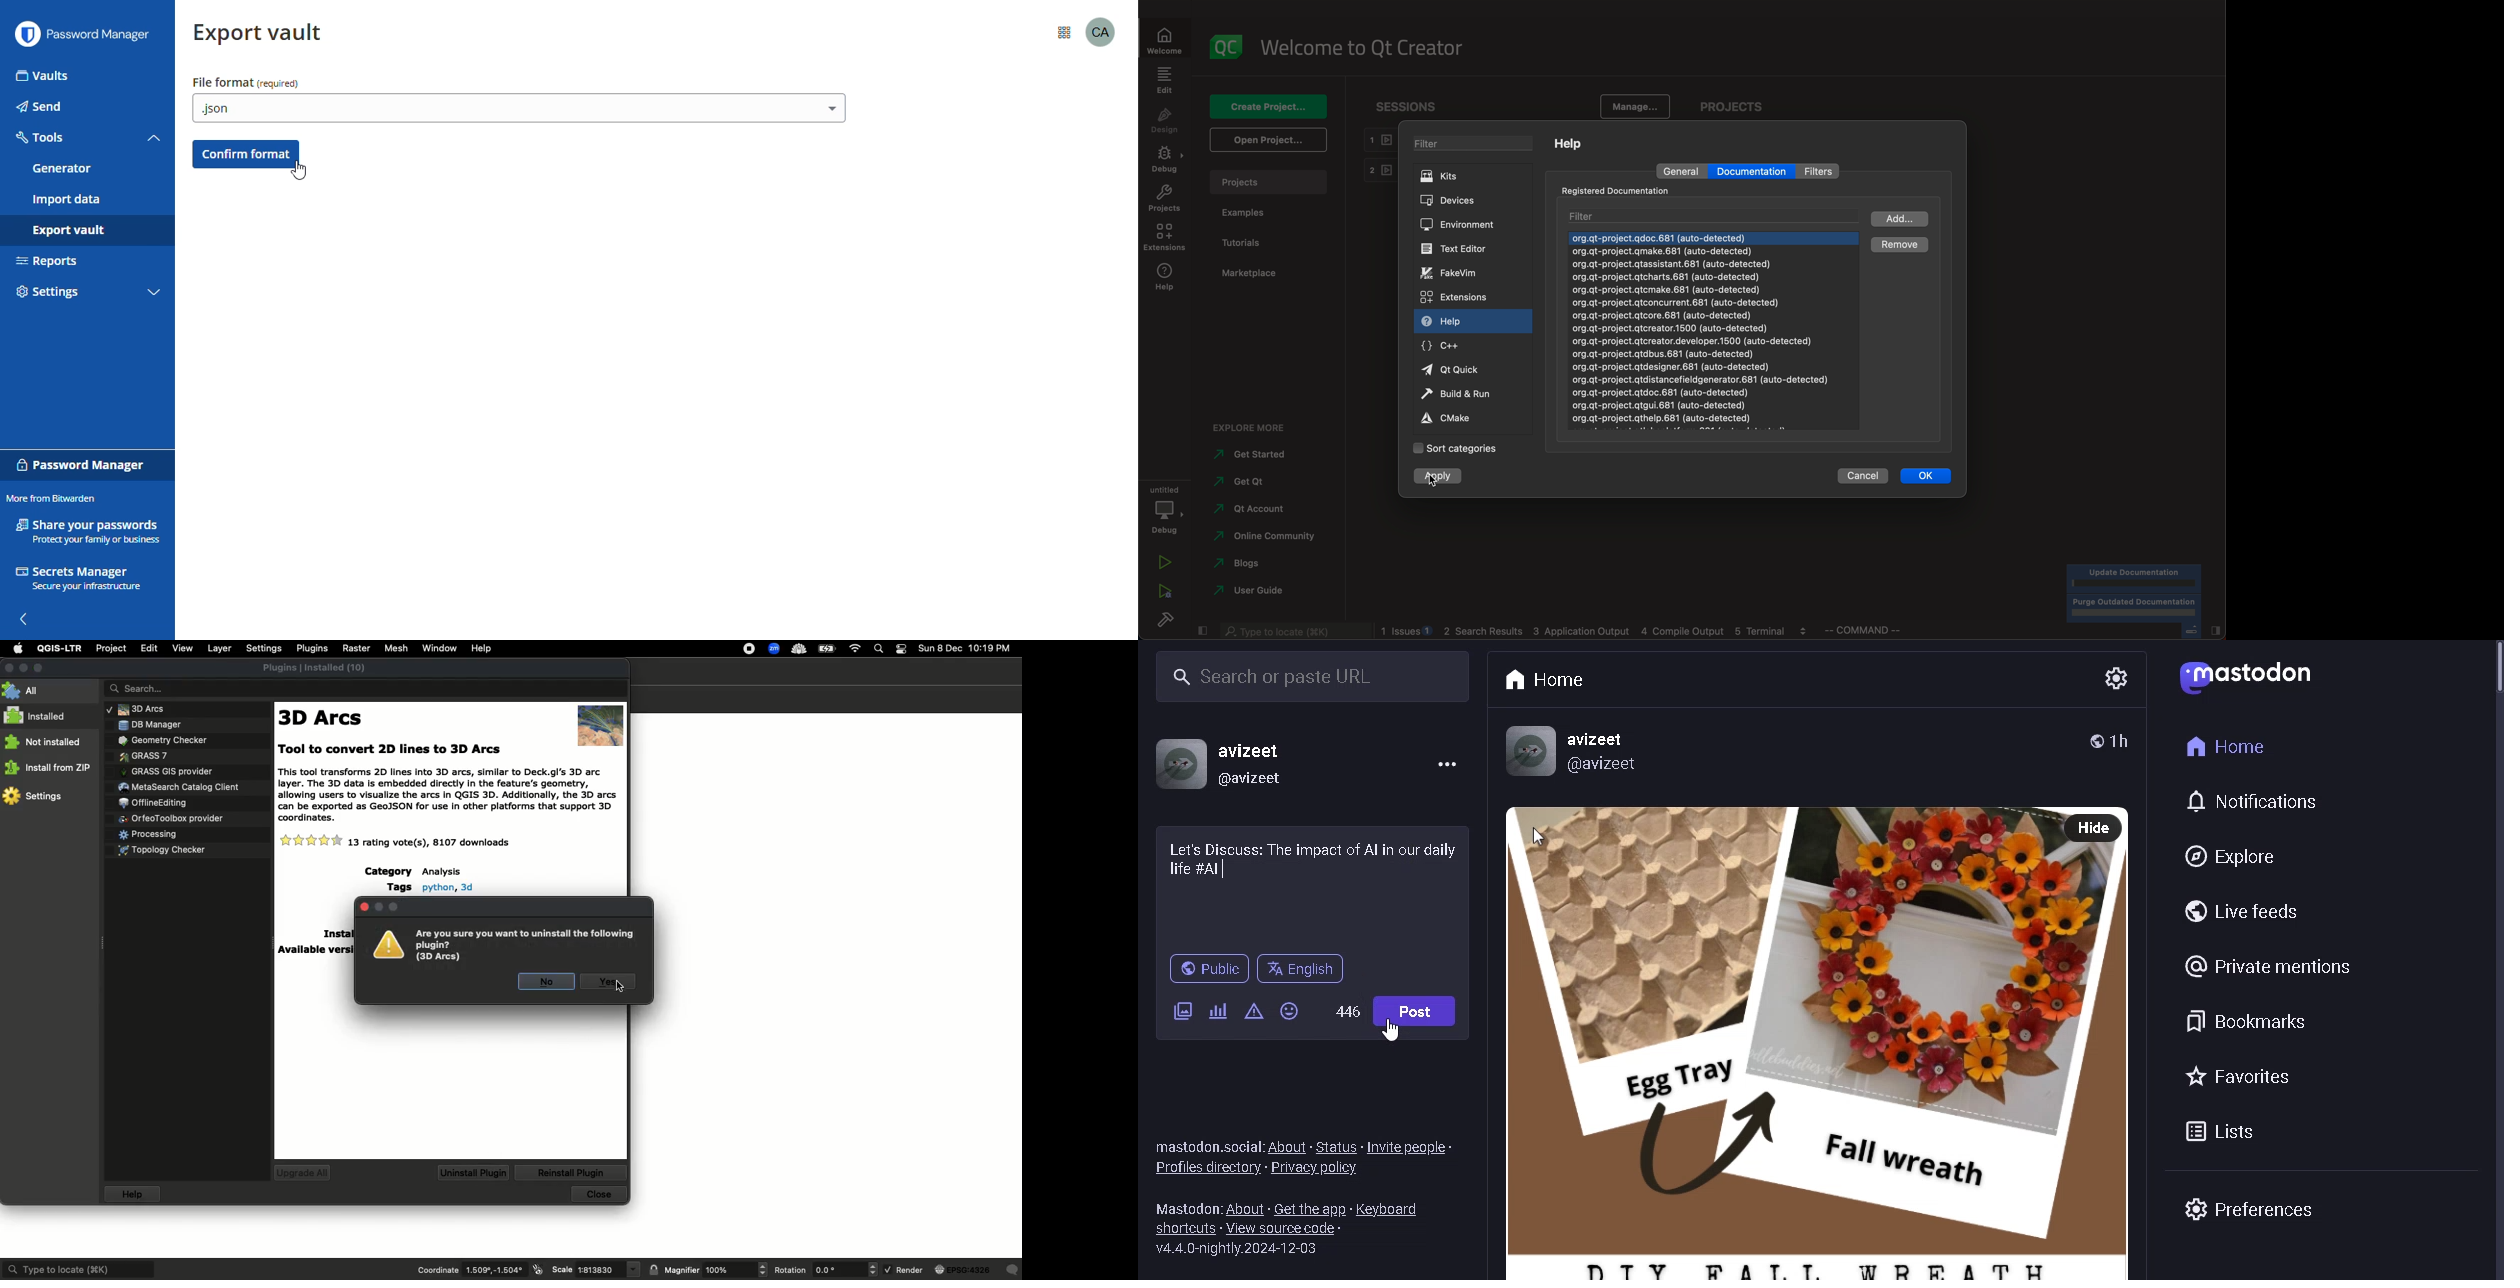  Describe the element at coordinates (1433, 481) in the screenshot. I see `cursor` at that location.